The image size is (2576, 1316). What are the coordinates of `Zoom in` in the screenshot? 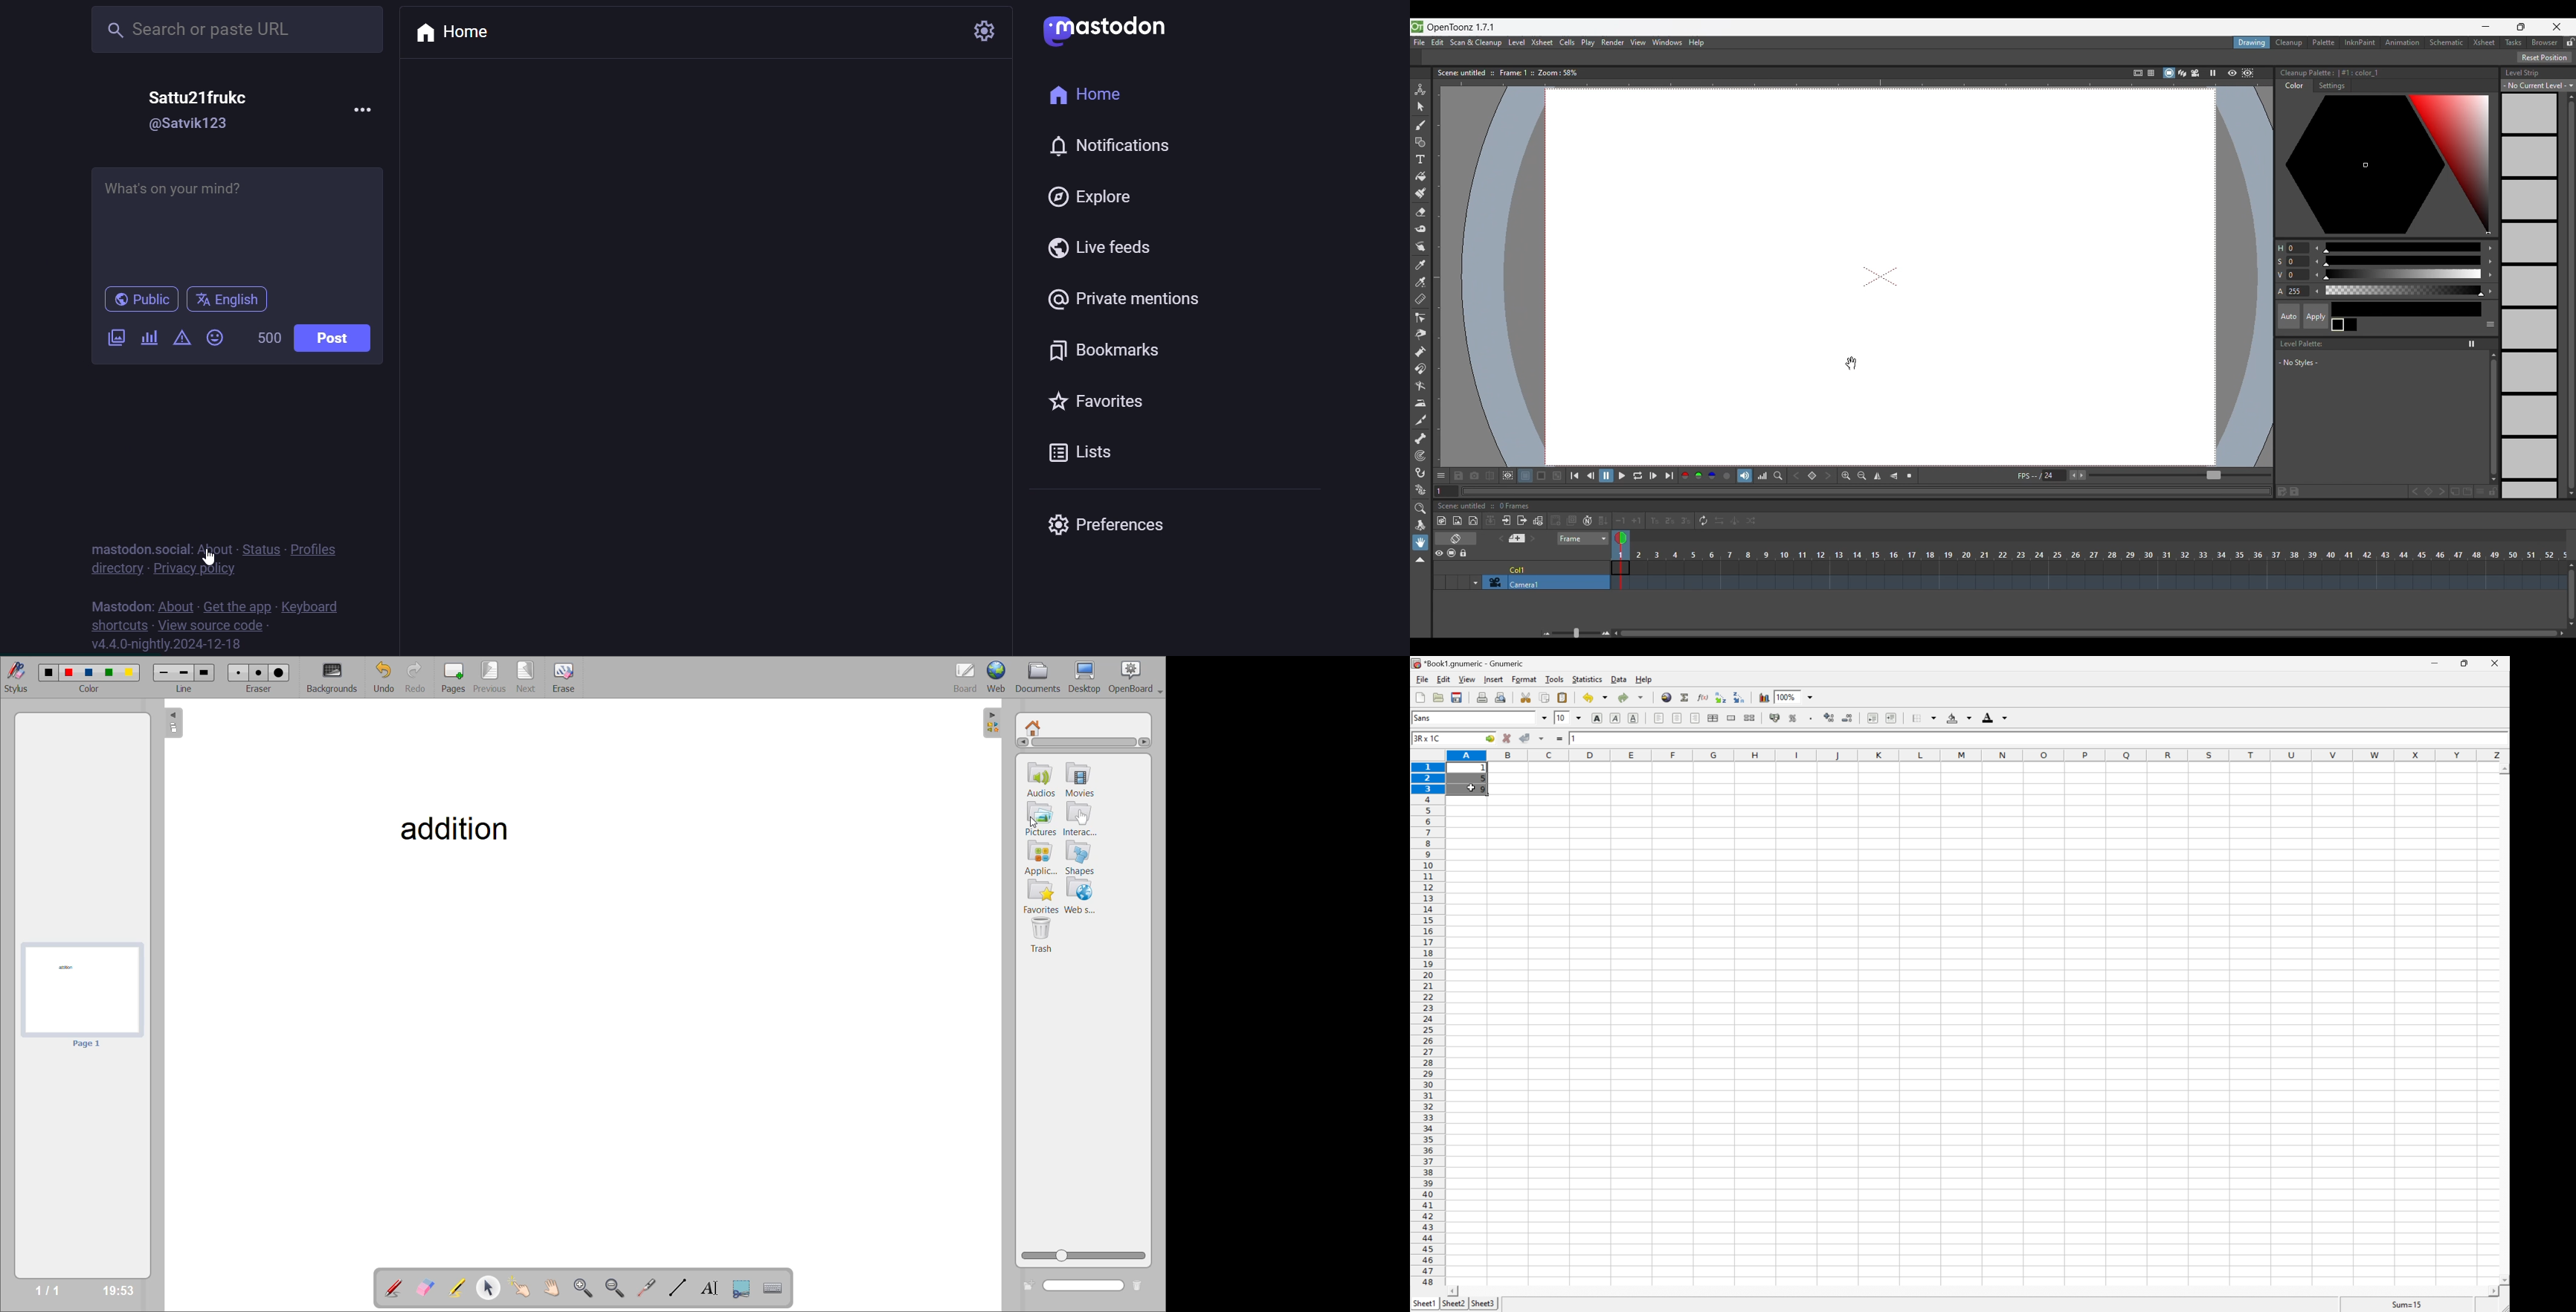 It's located at (1606, 633).